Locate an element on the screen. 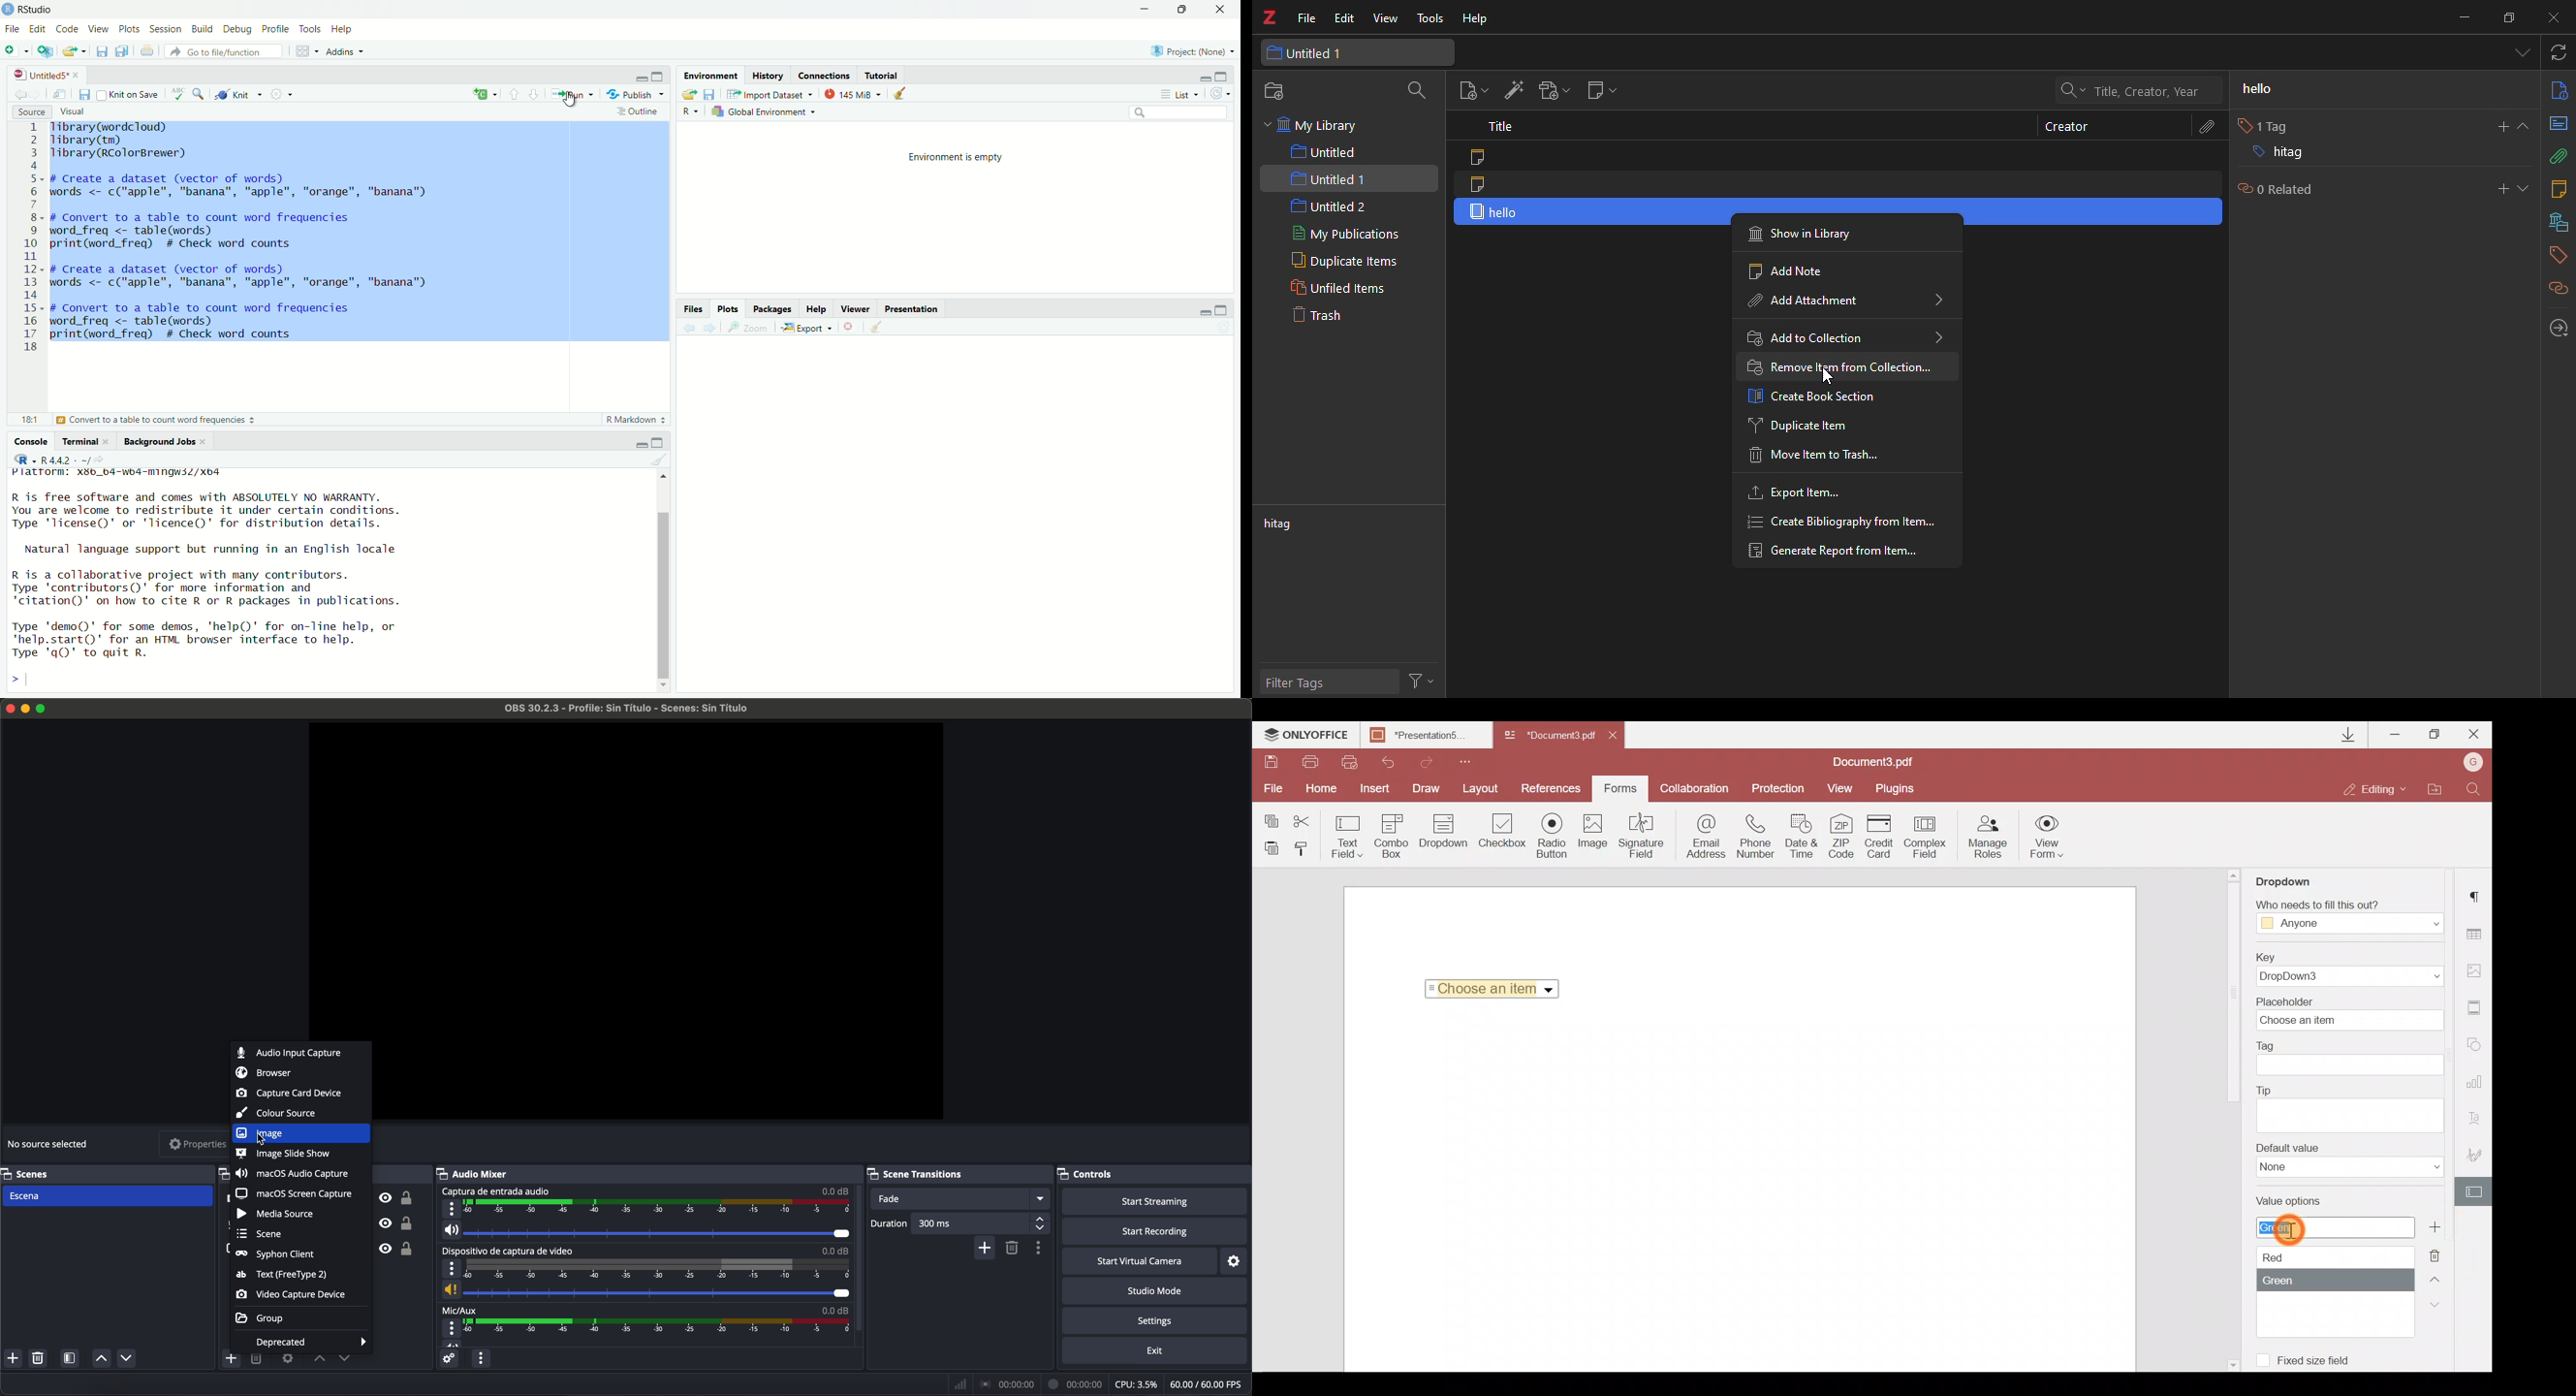 The height and width of the screenshot is (1400, 2576). Tutorial is located at coordinates (883, 74).